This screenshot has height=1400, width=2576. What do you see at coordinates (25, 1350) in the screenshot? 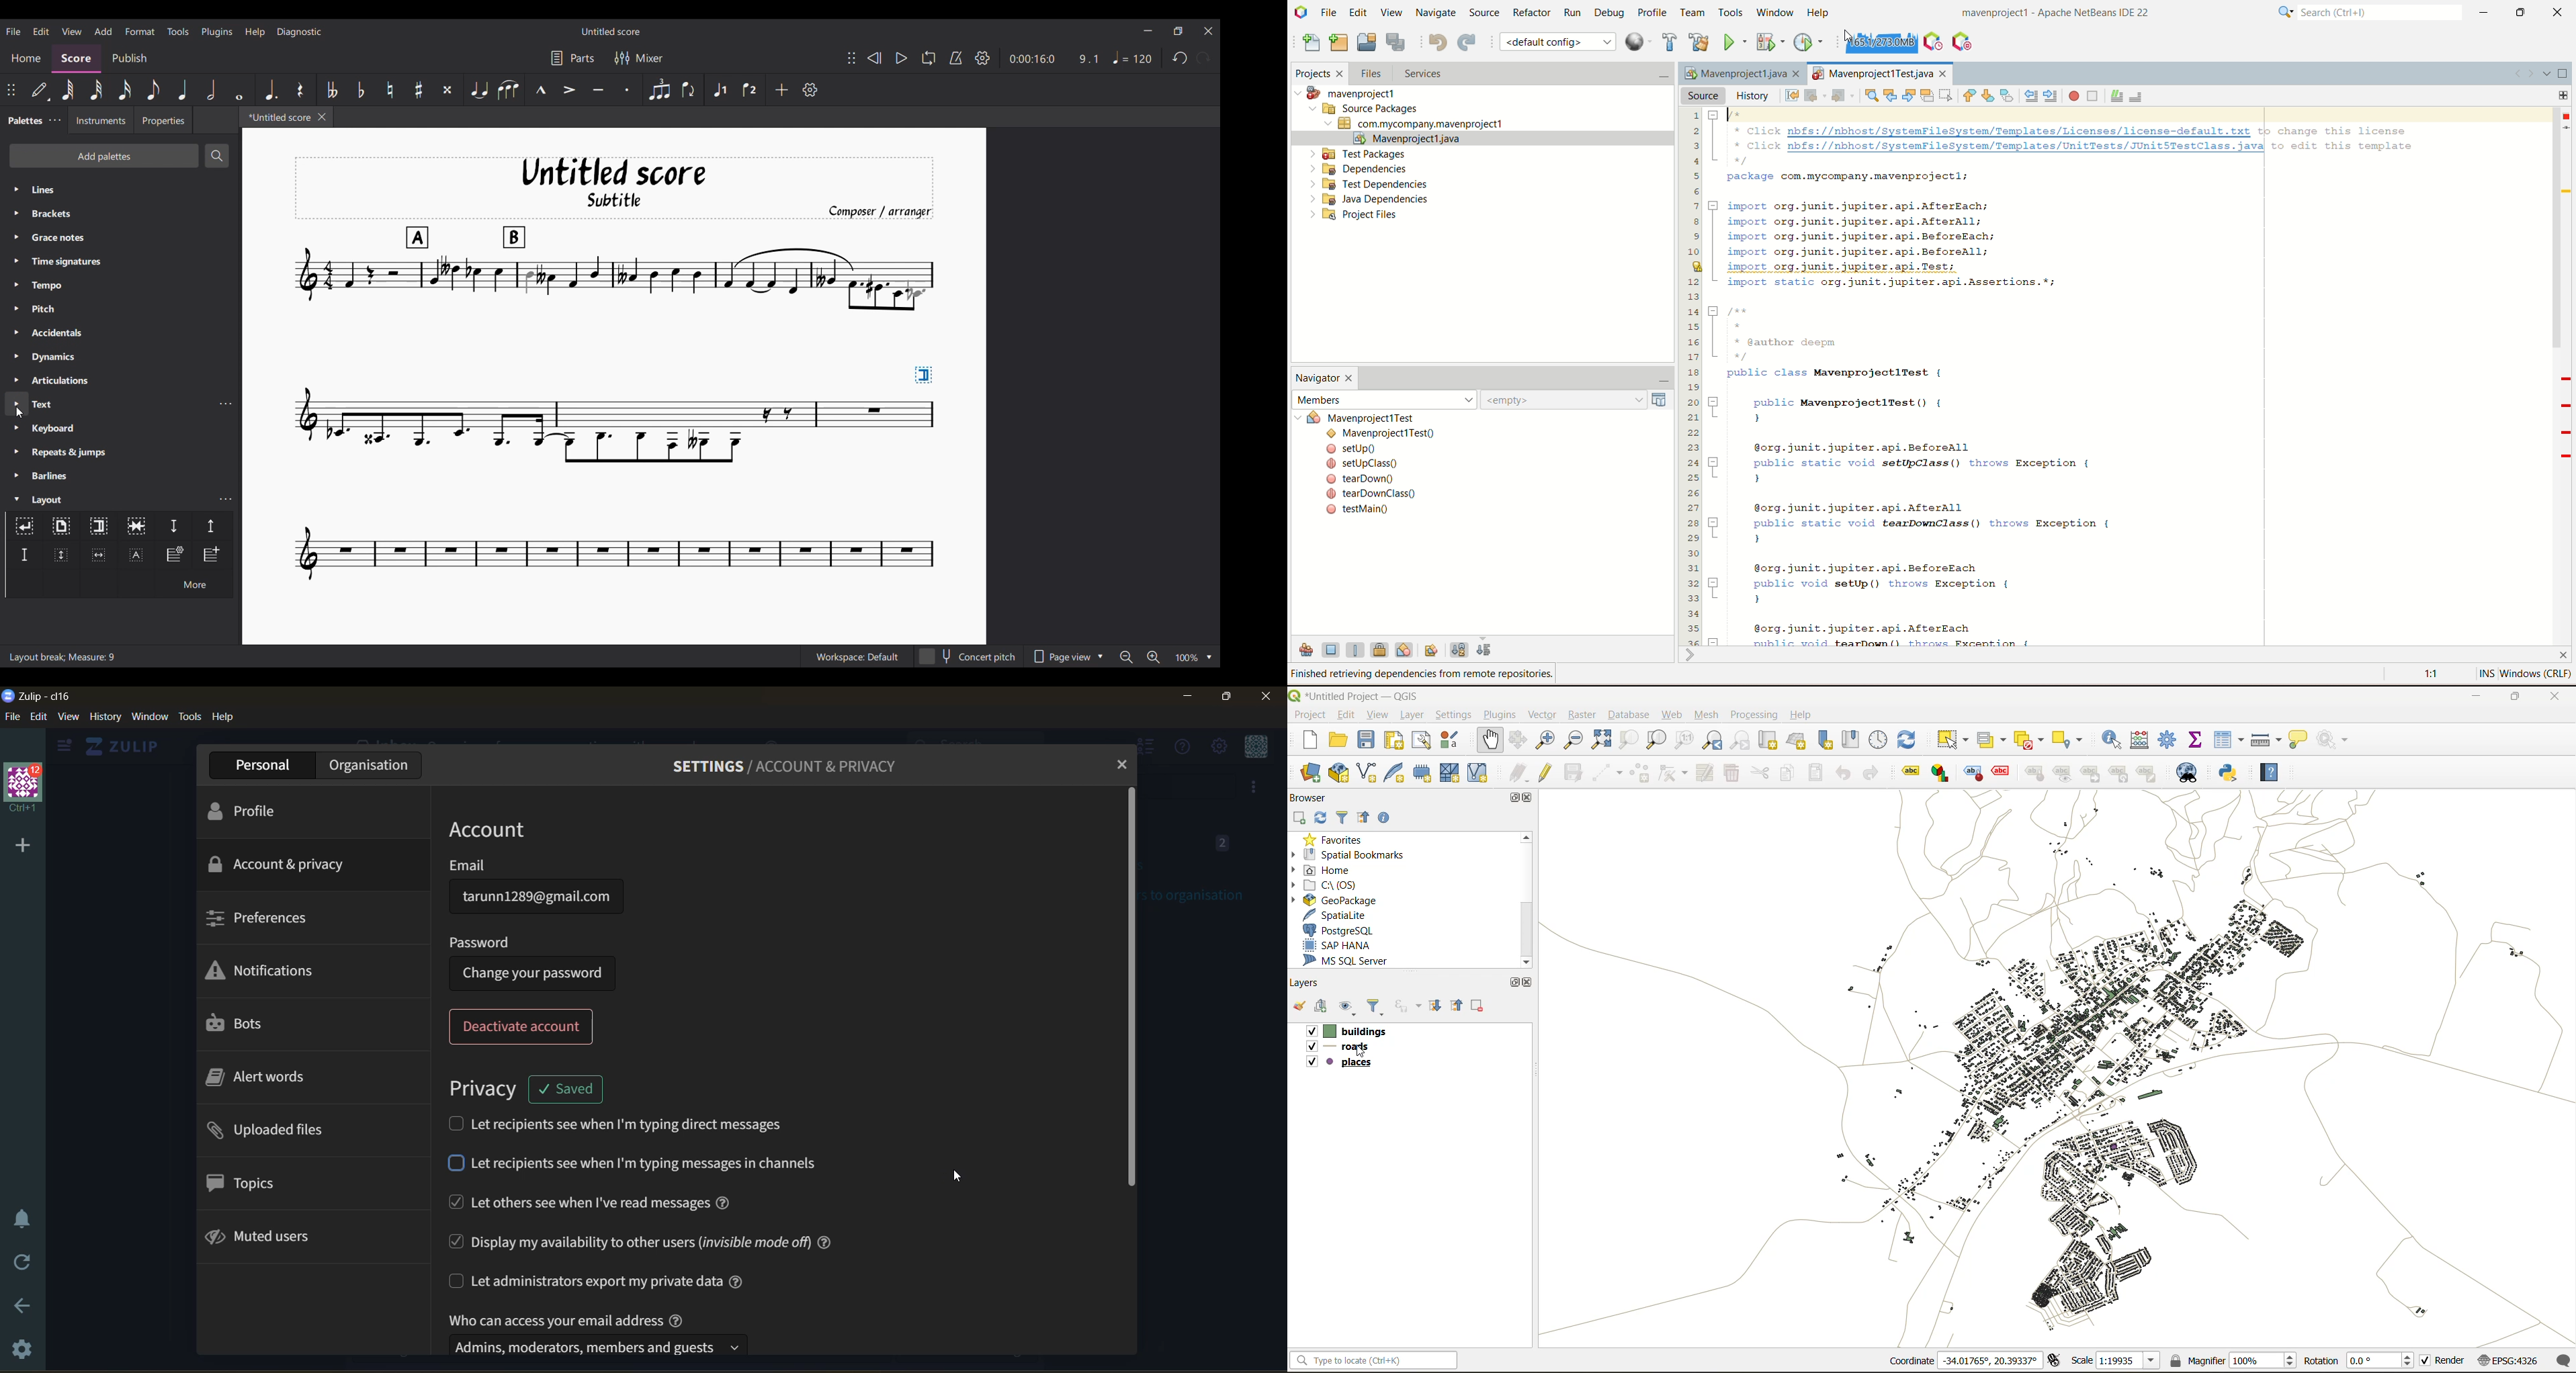
I see `settings` at bounding box center [25, 1350].